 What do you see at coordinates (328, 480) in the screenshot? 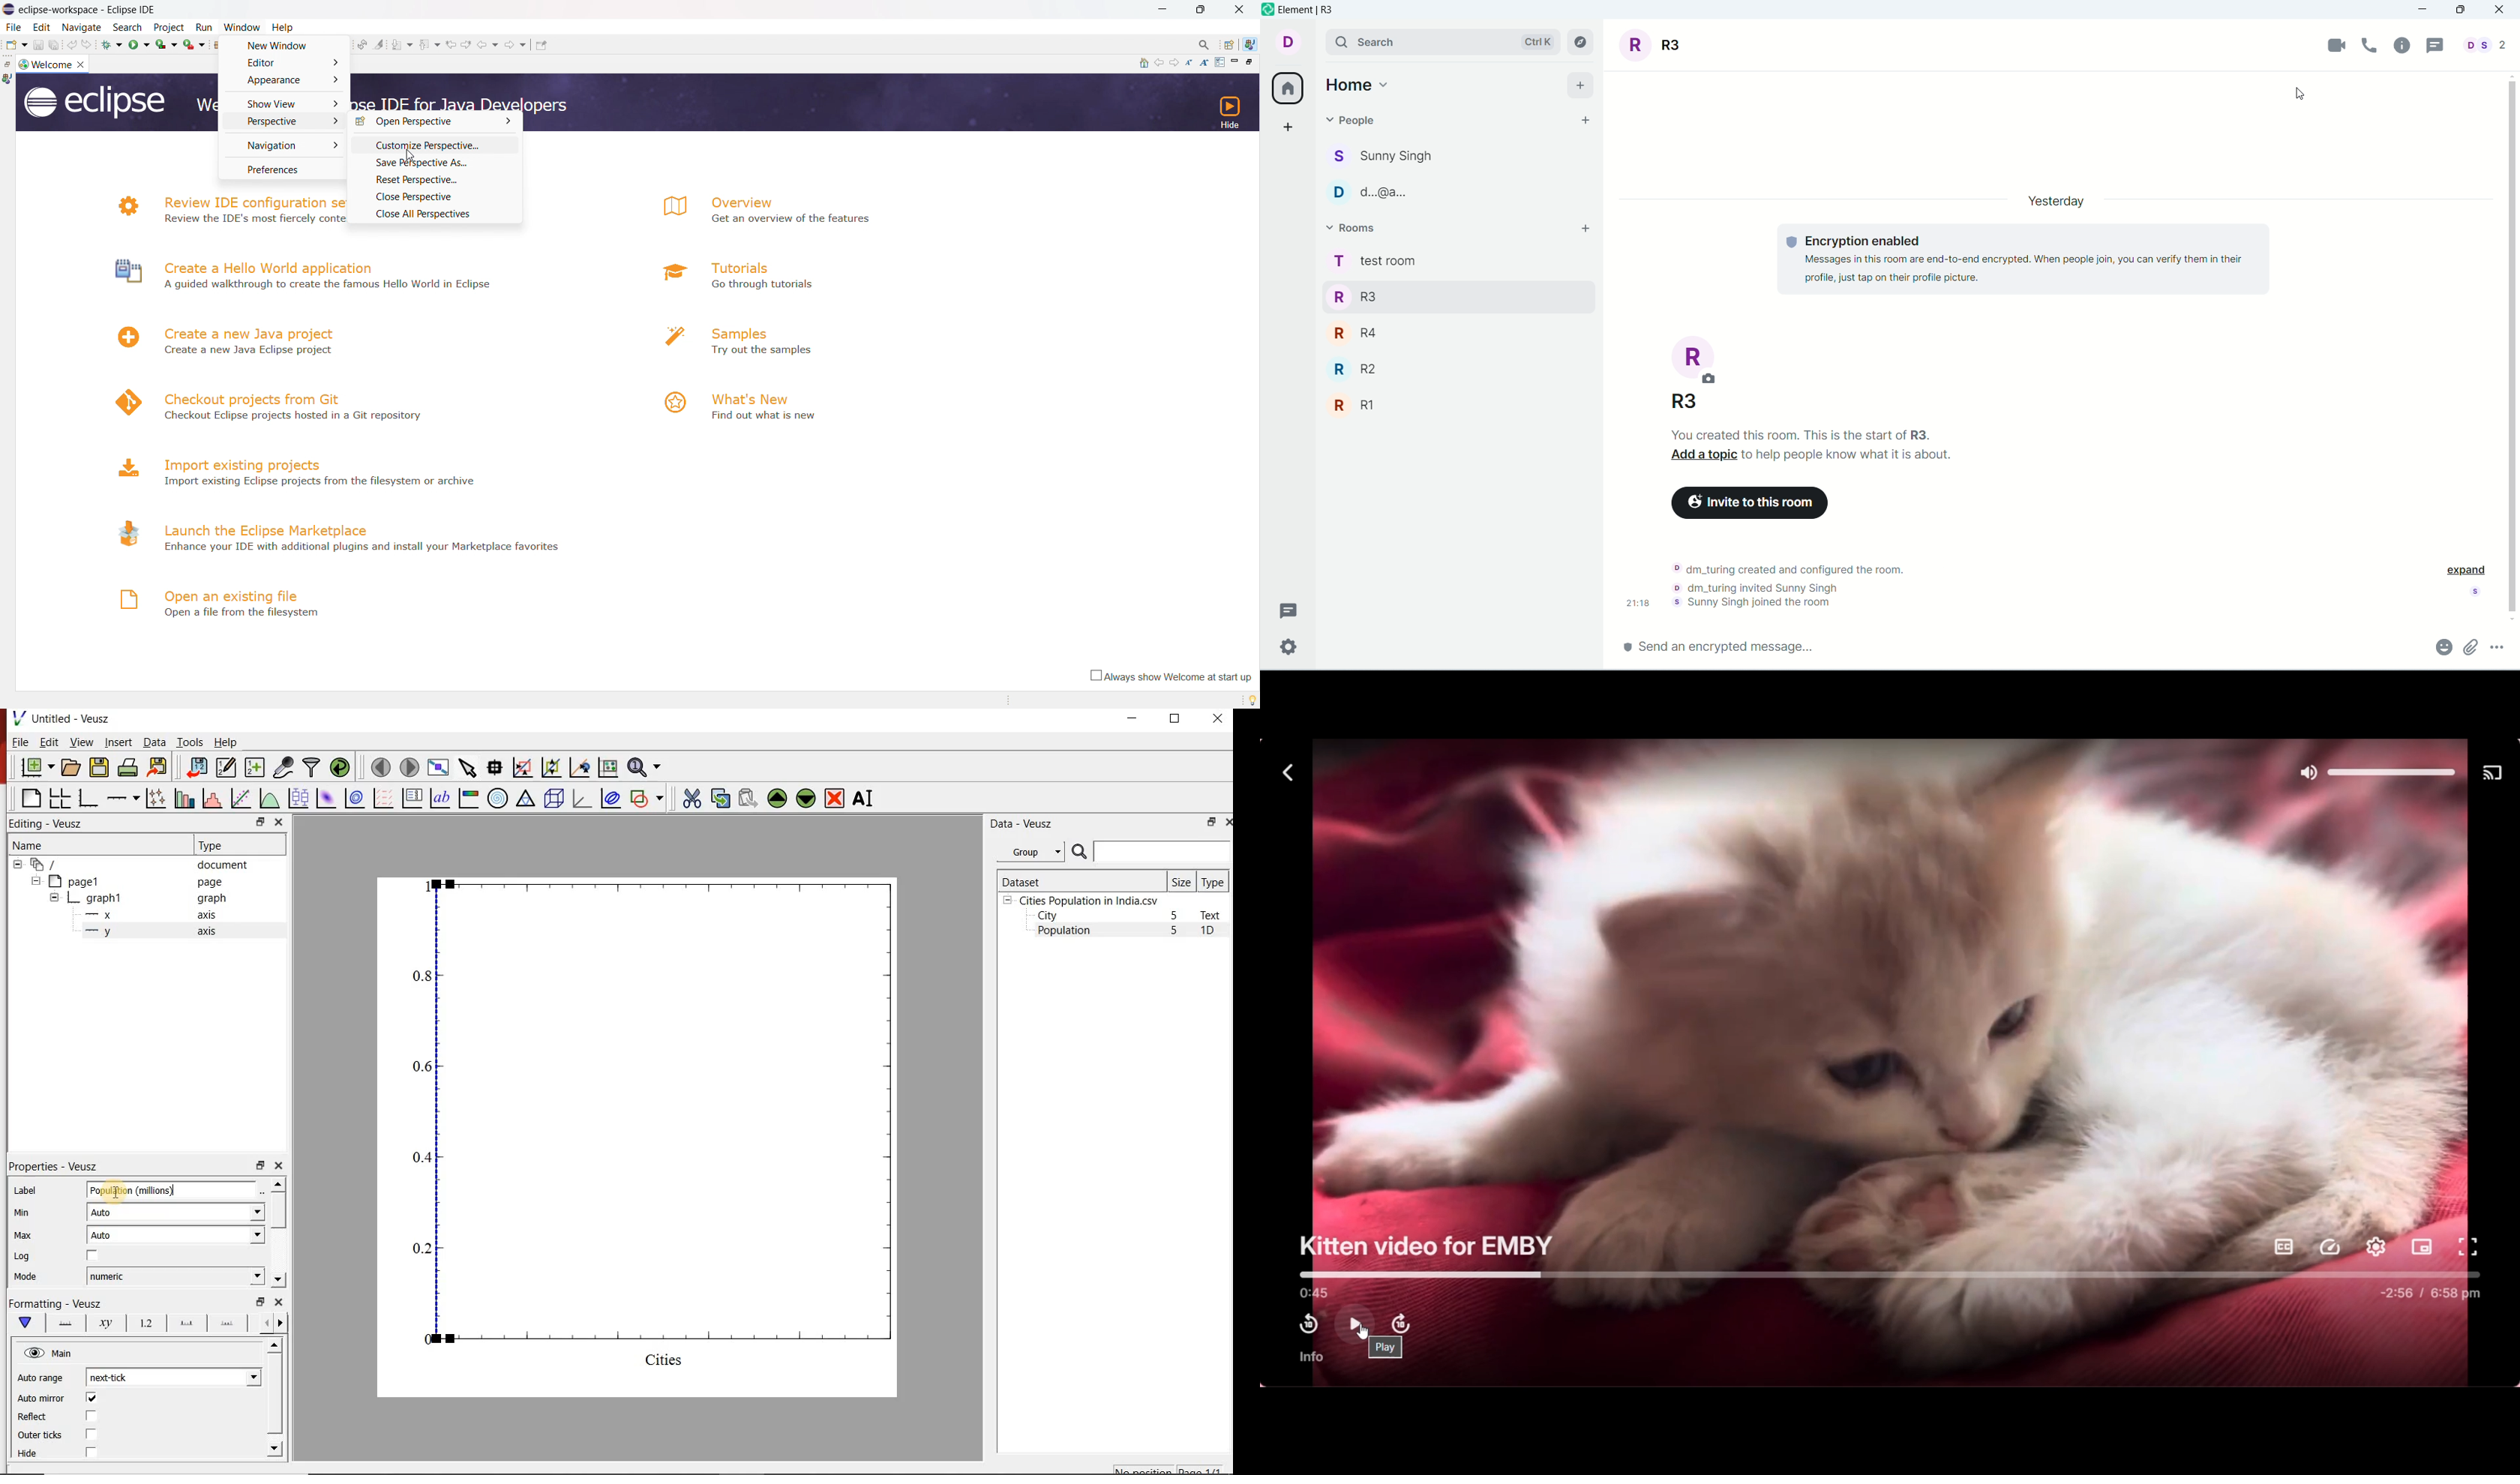
I see `Import existing Eclipse projects from the filesystem or archive` at bounding box center [328, 480].